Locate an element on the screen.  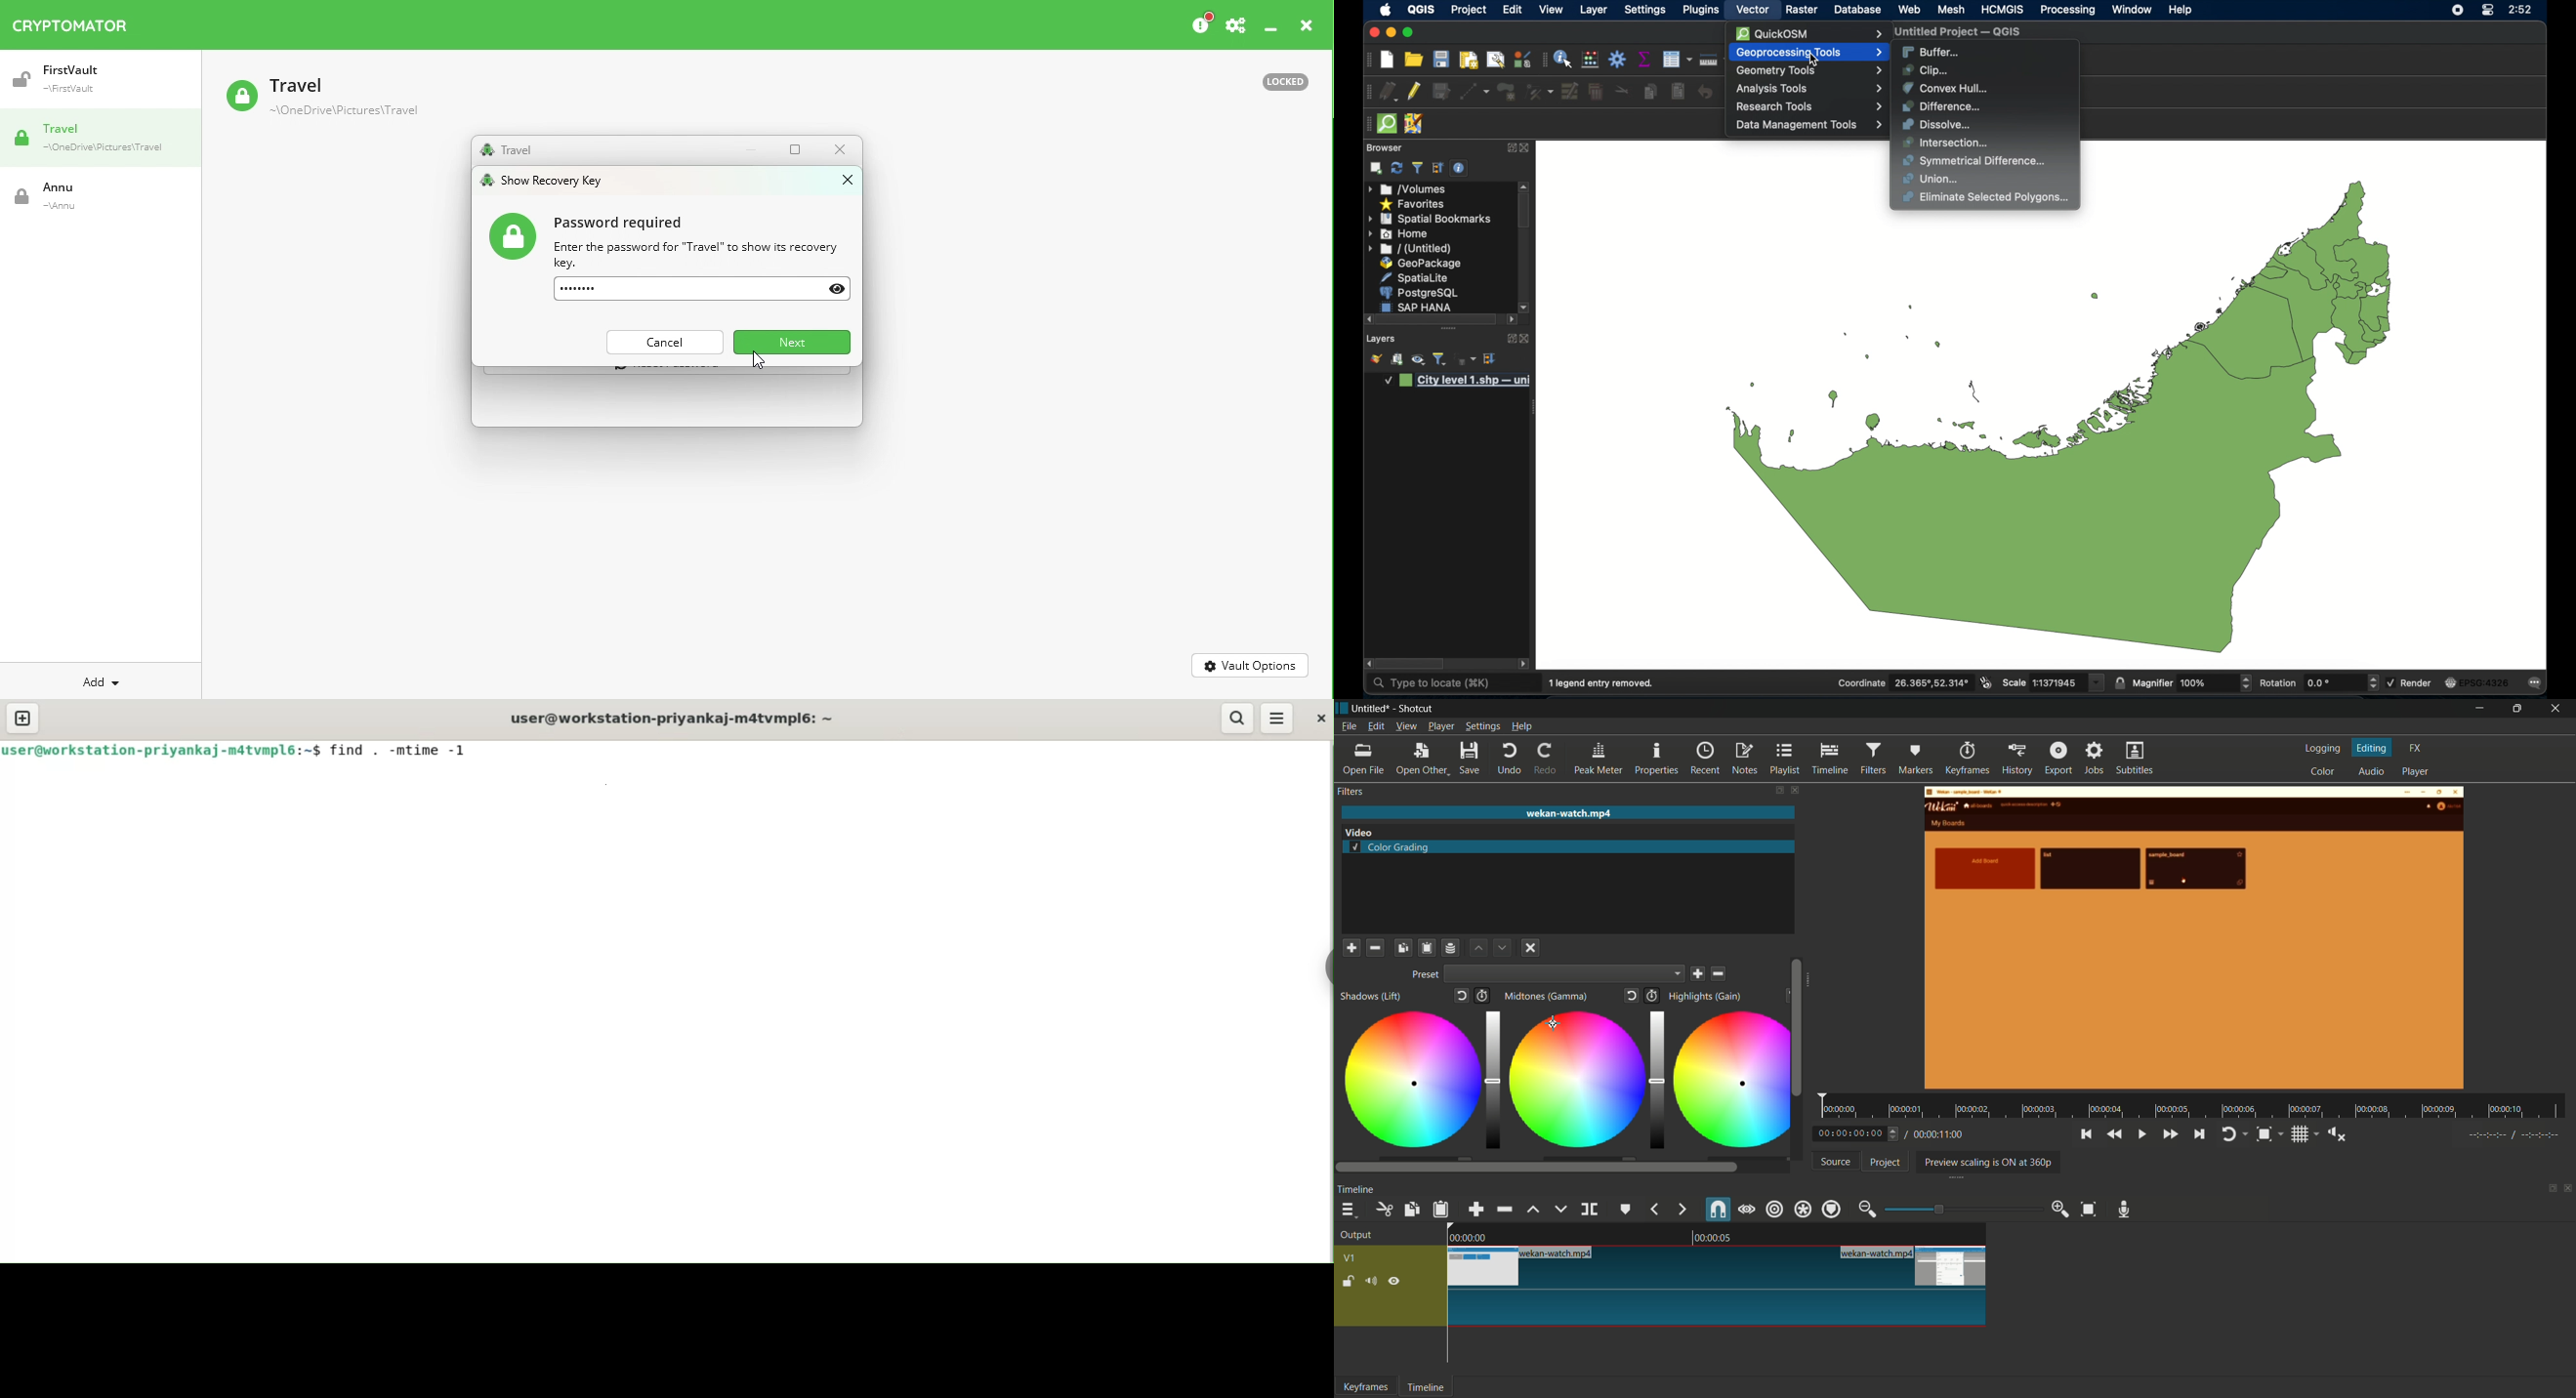
expand all is located at coordinates (1491, 359).